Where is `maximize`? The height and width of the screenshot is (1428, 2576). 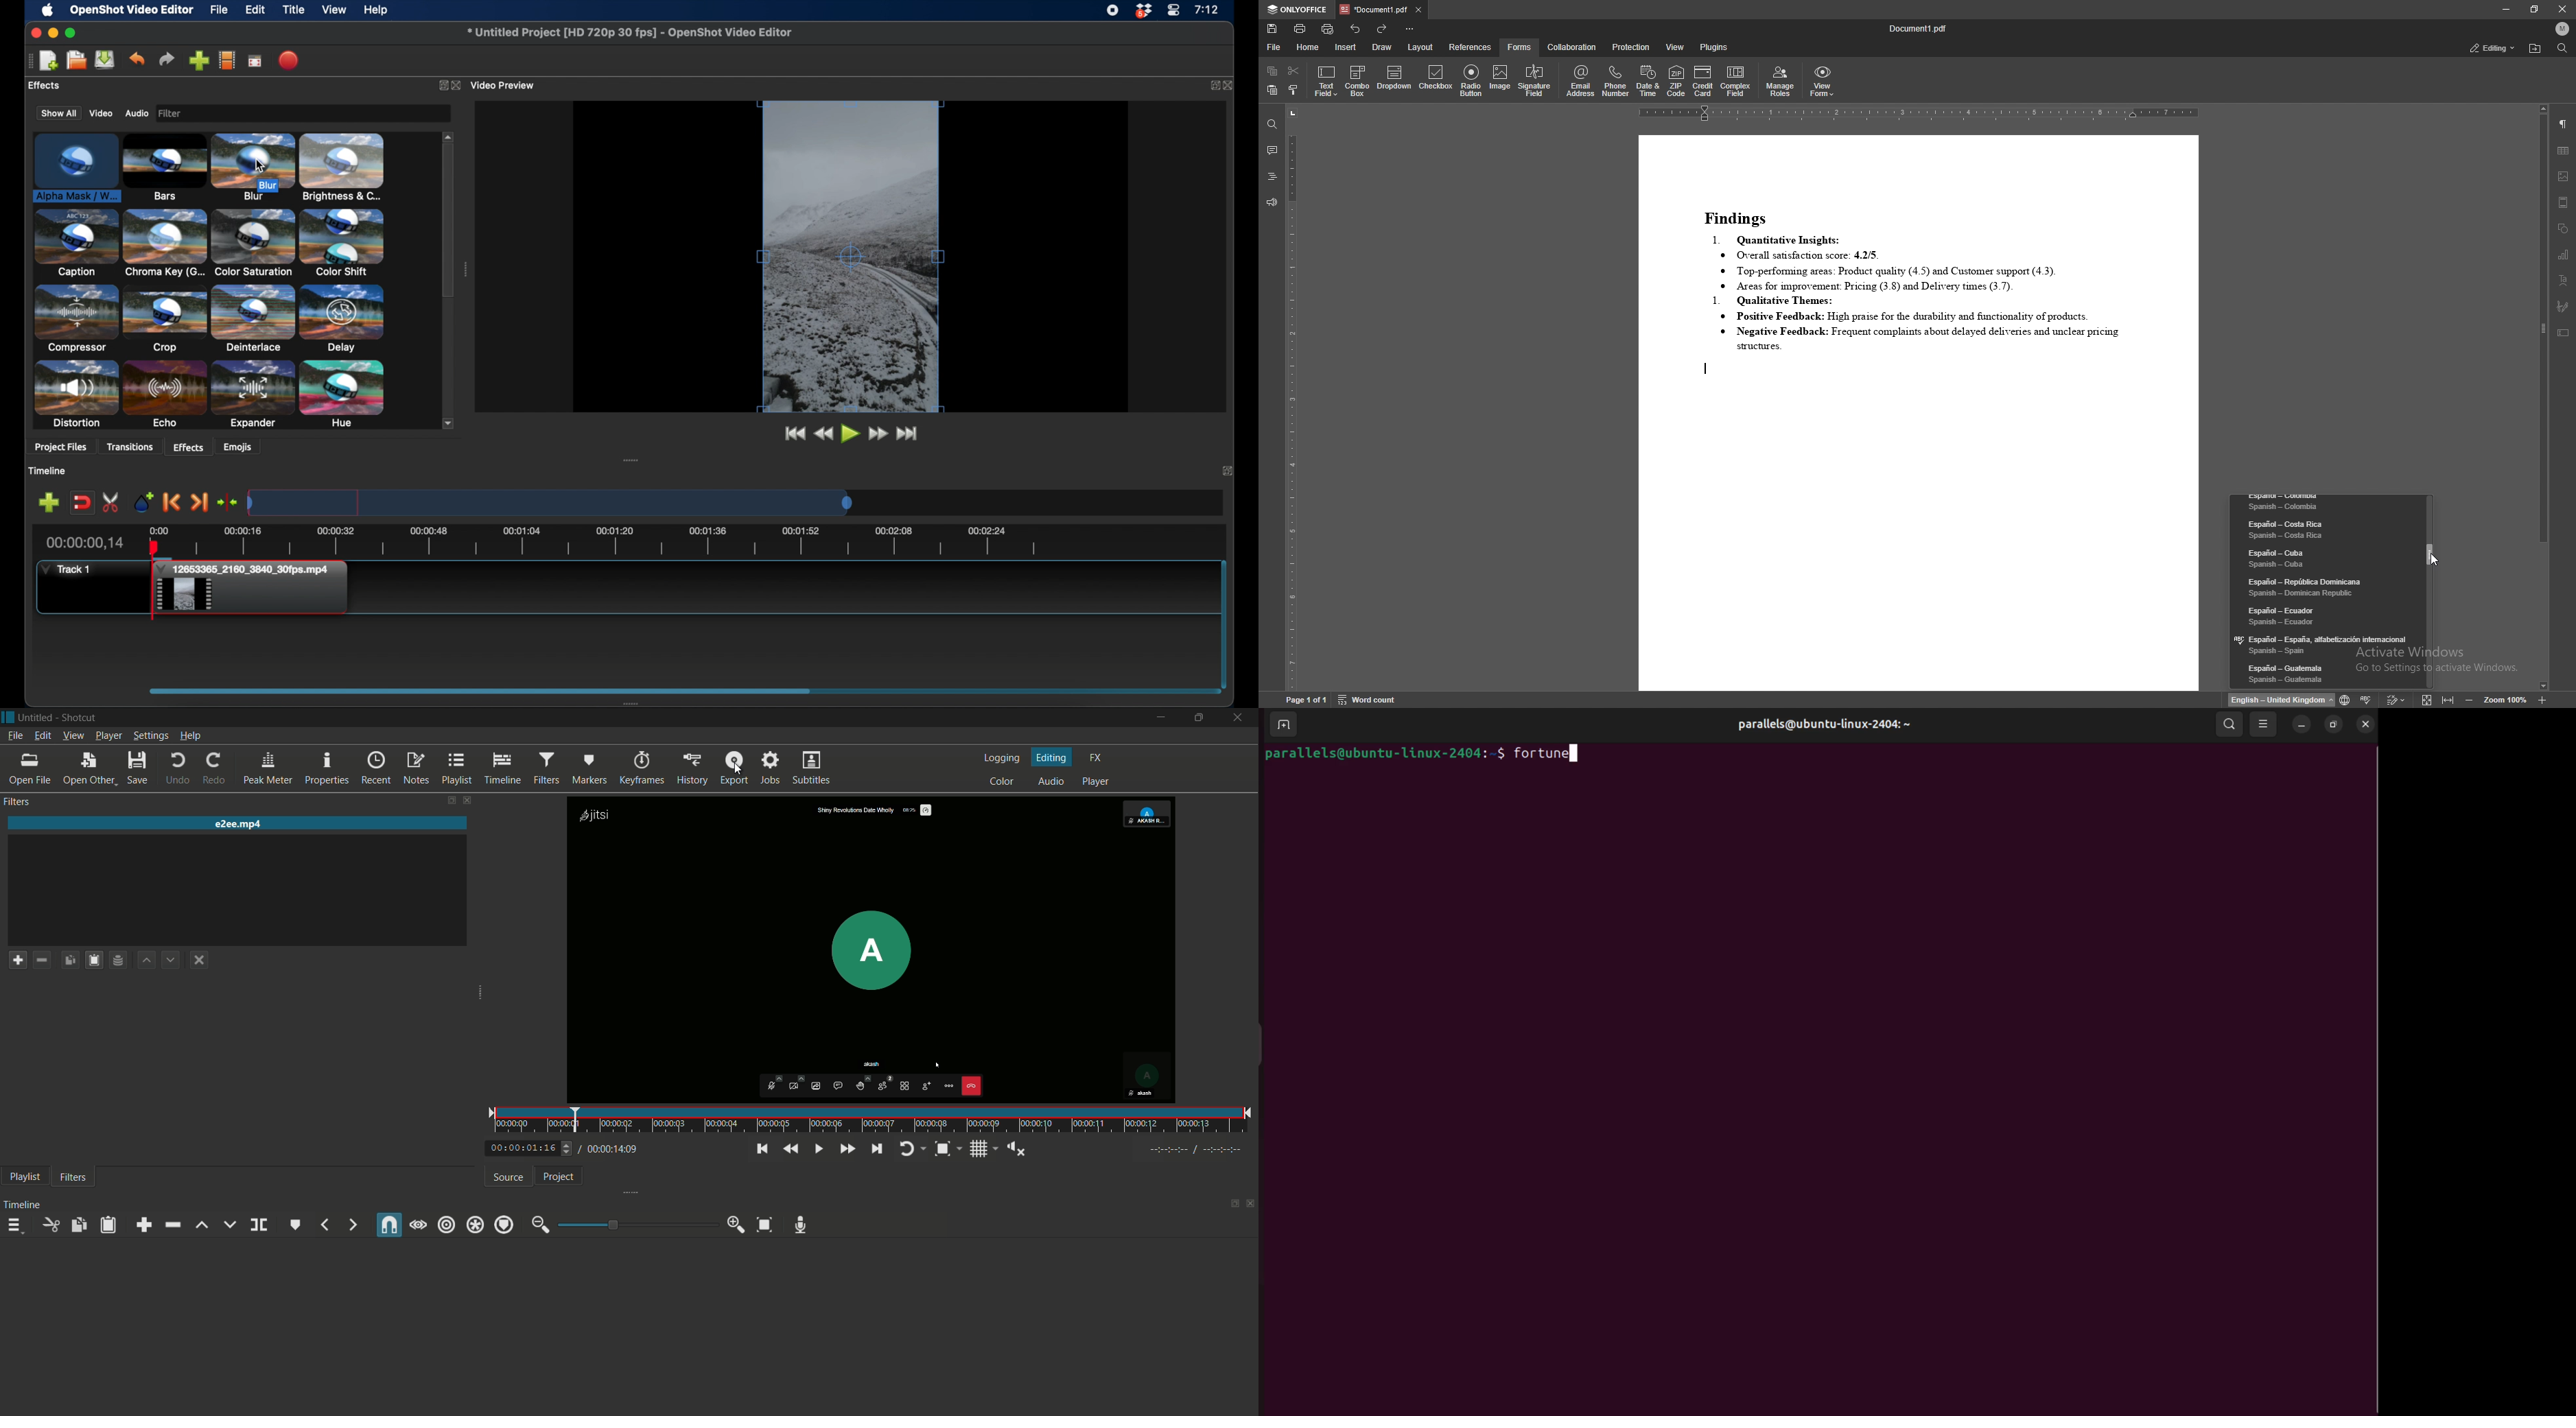
maximize is located at coordinates (1197, 718).